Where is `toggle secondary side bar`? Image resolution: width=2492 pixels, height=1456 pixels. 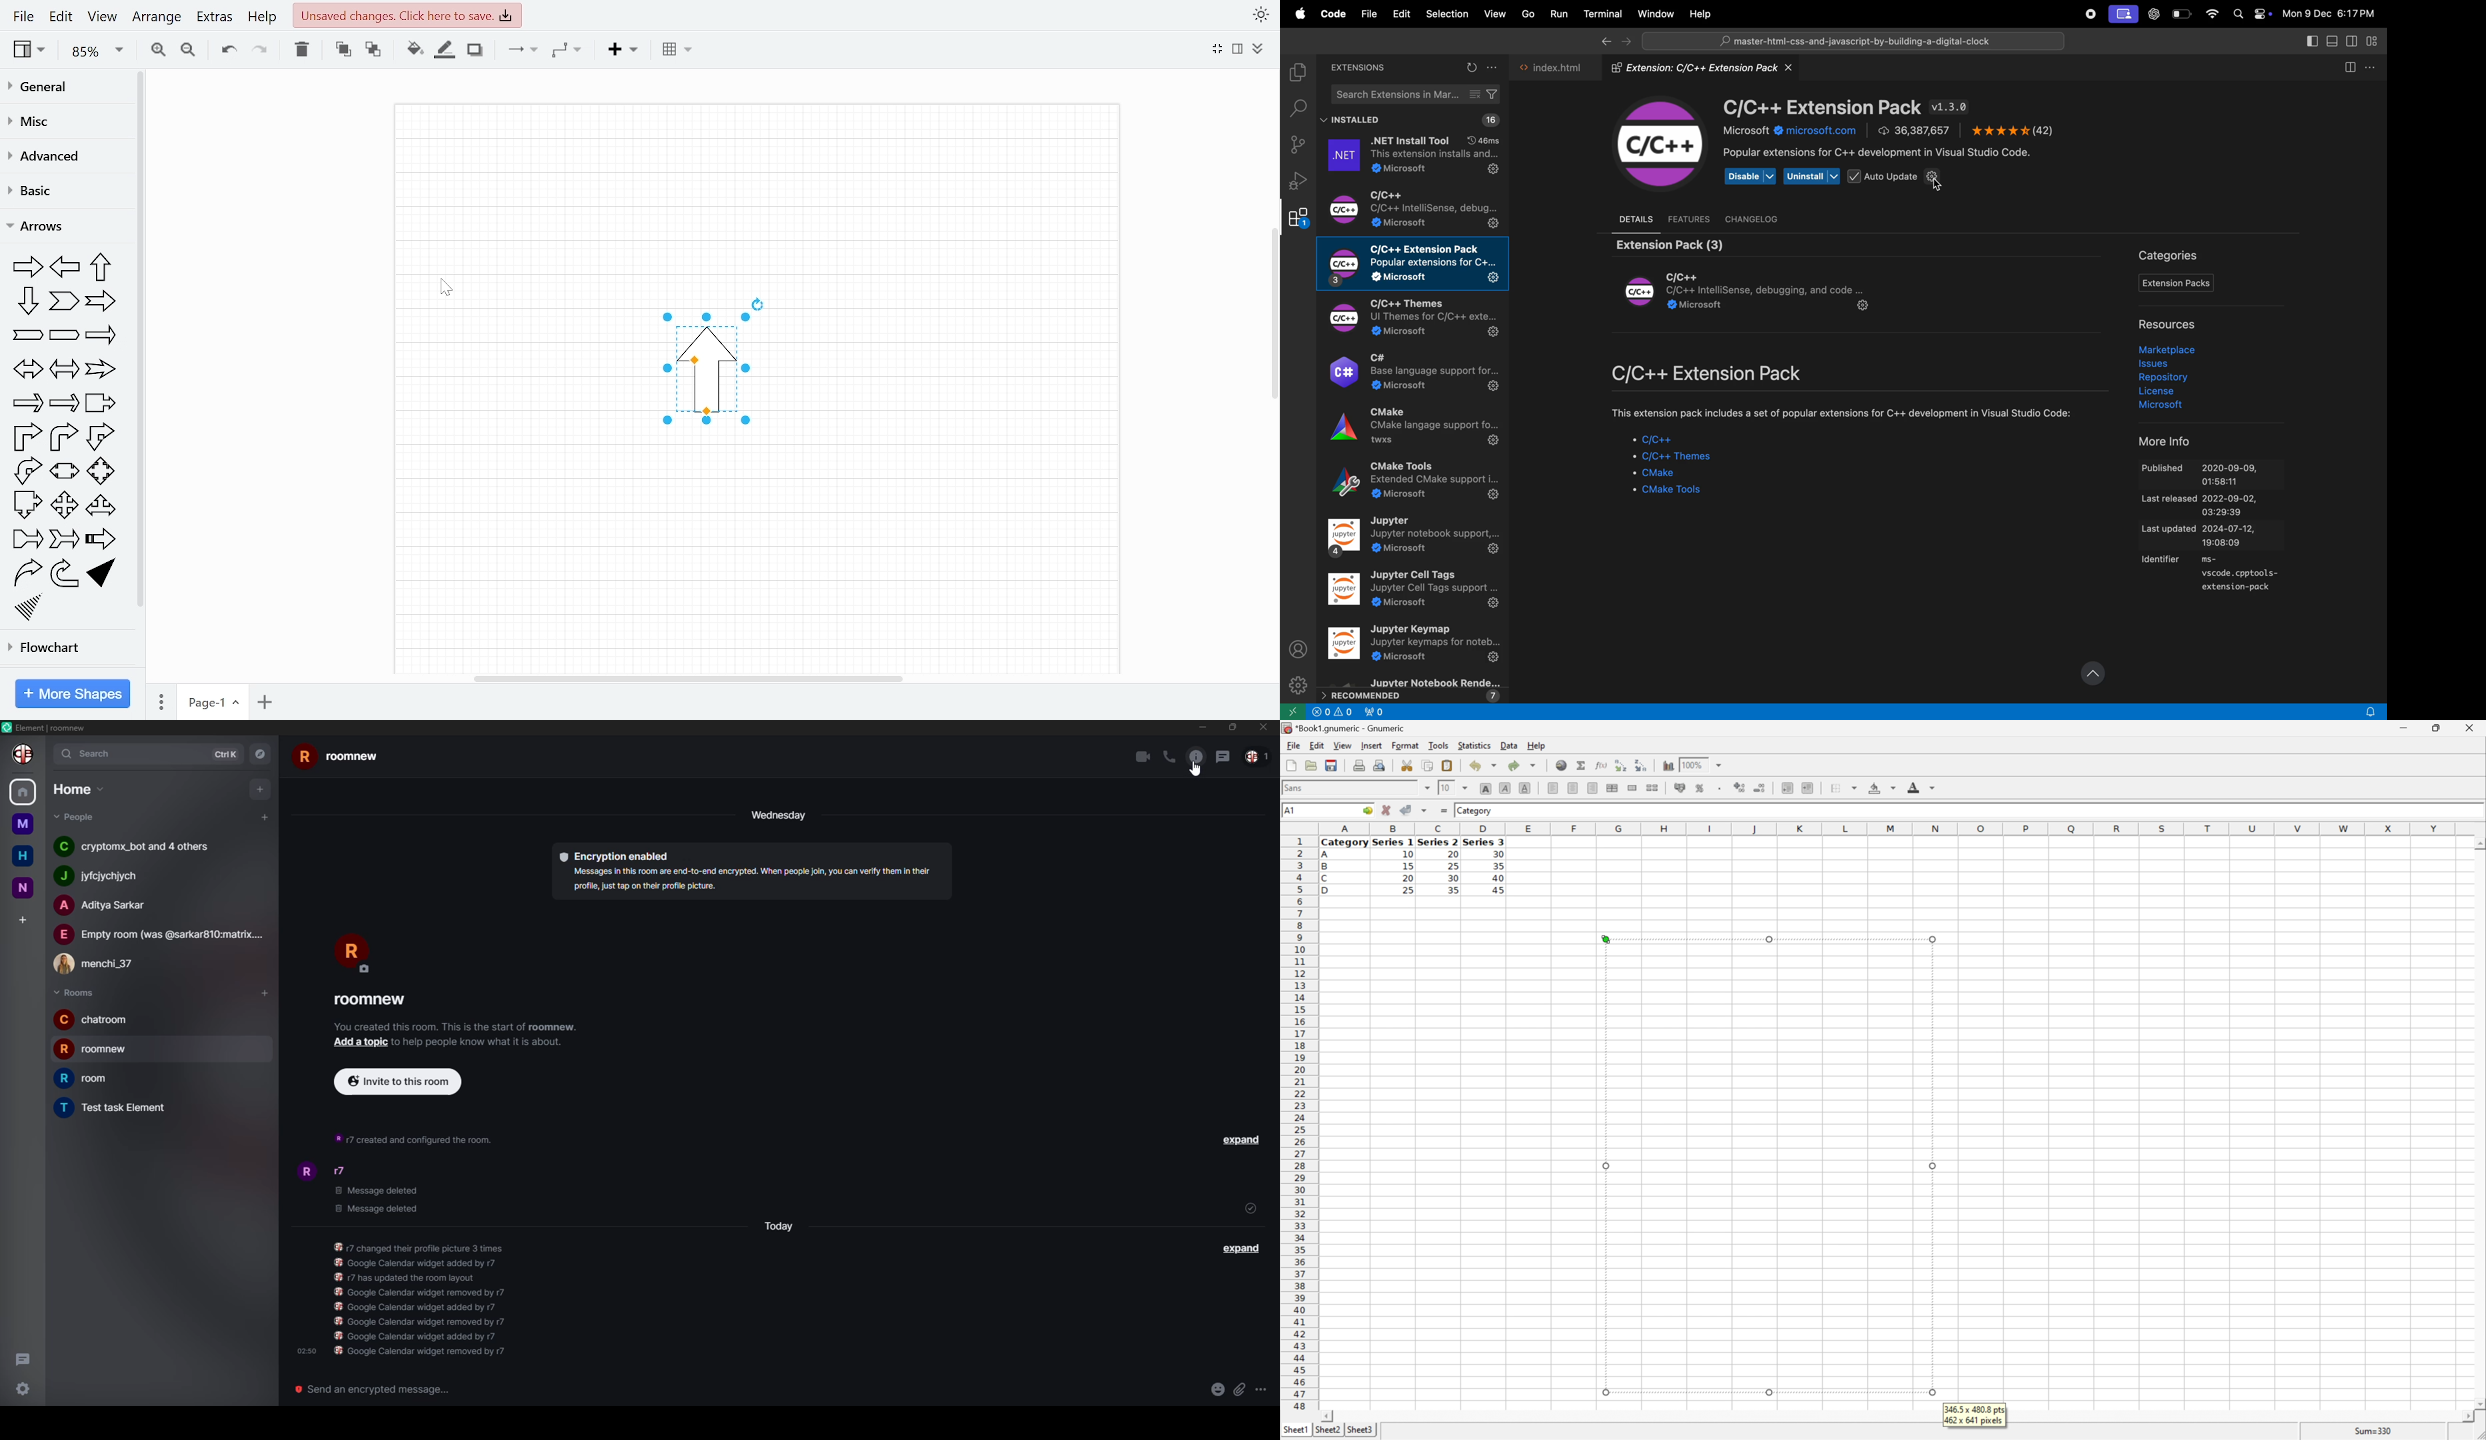
toggle secondary side bar is located at coordinates (2310, 41).